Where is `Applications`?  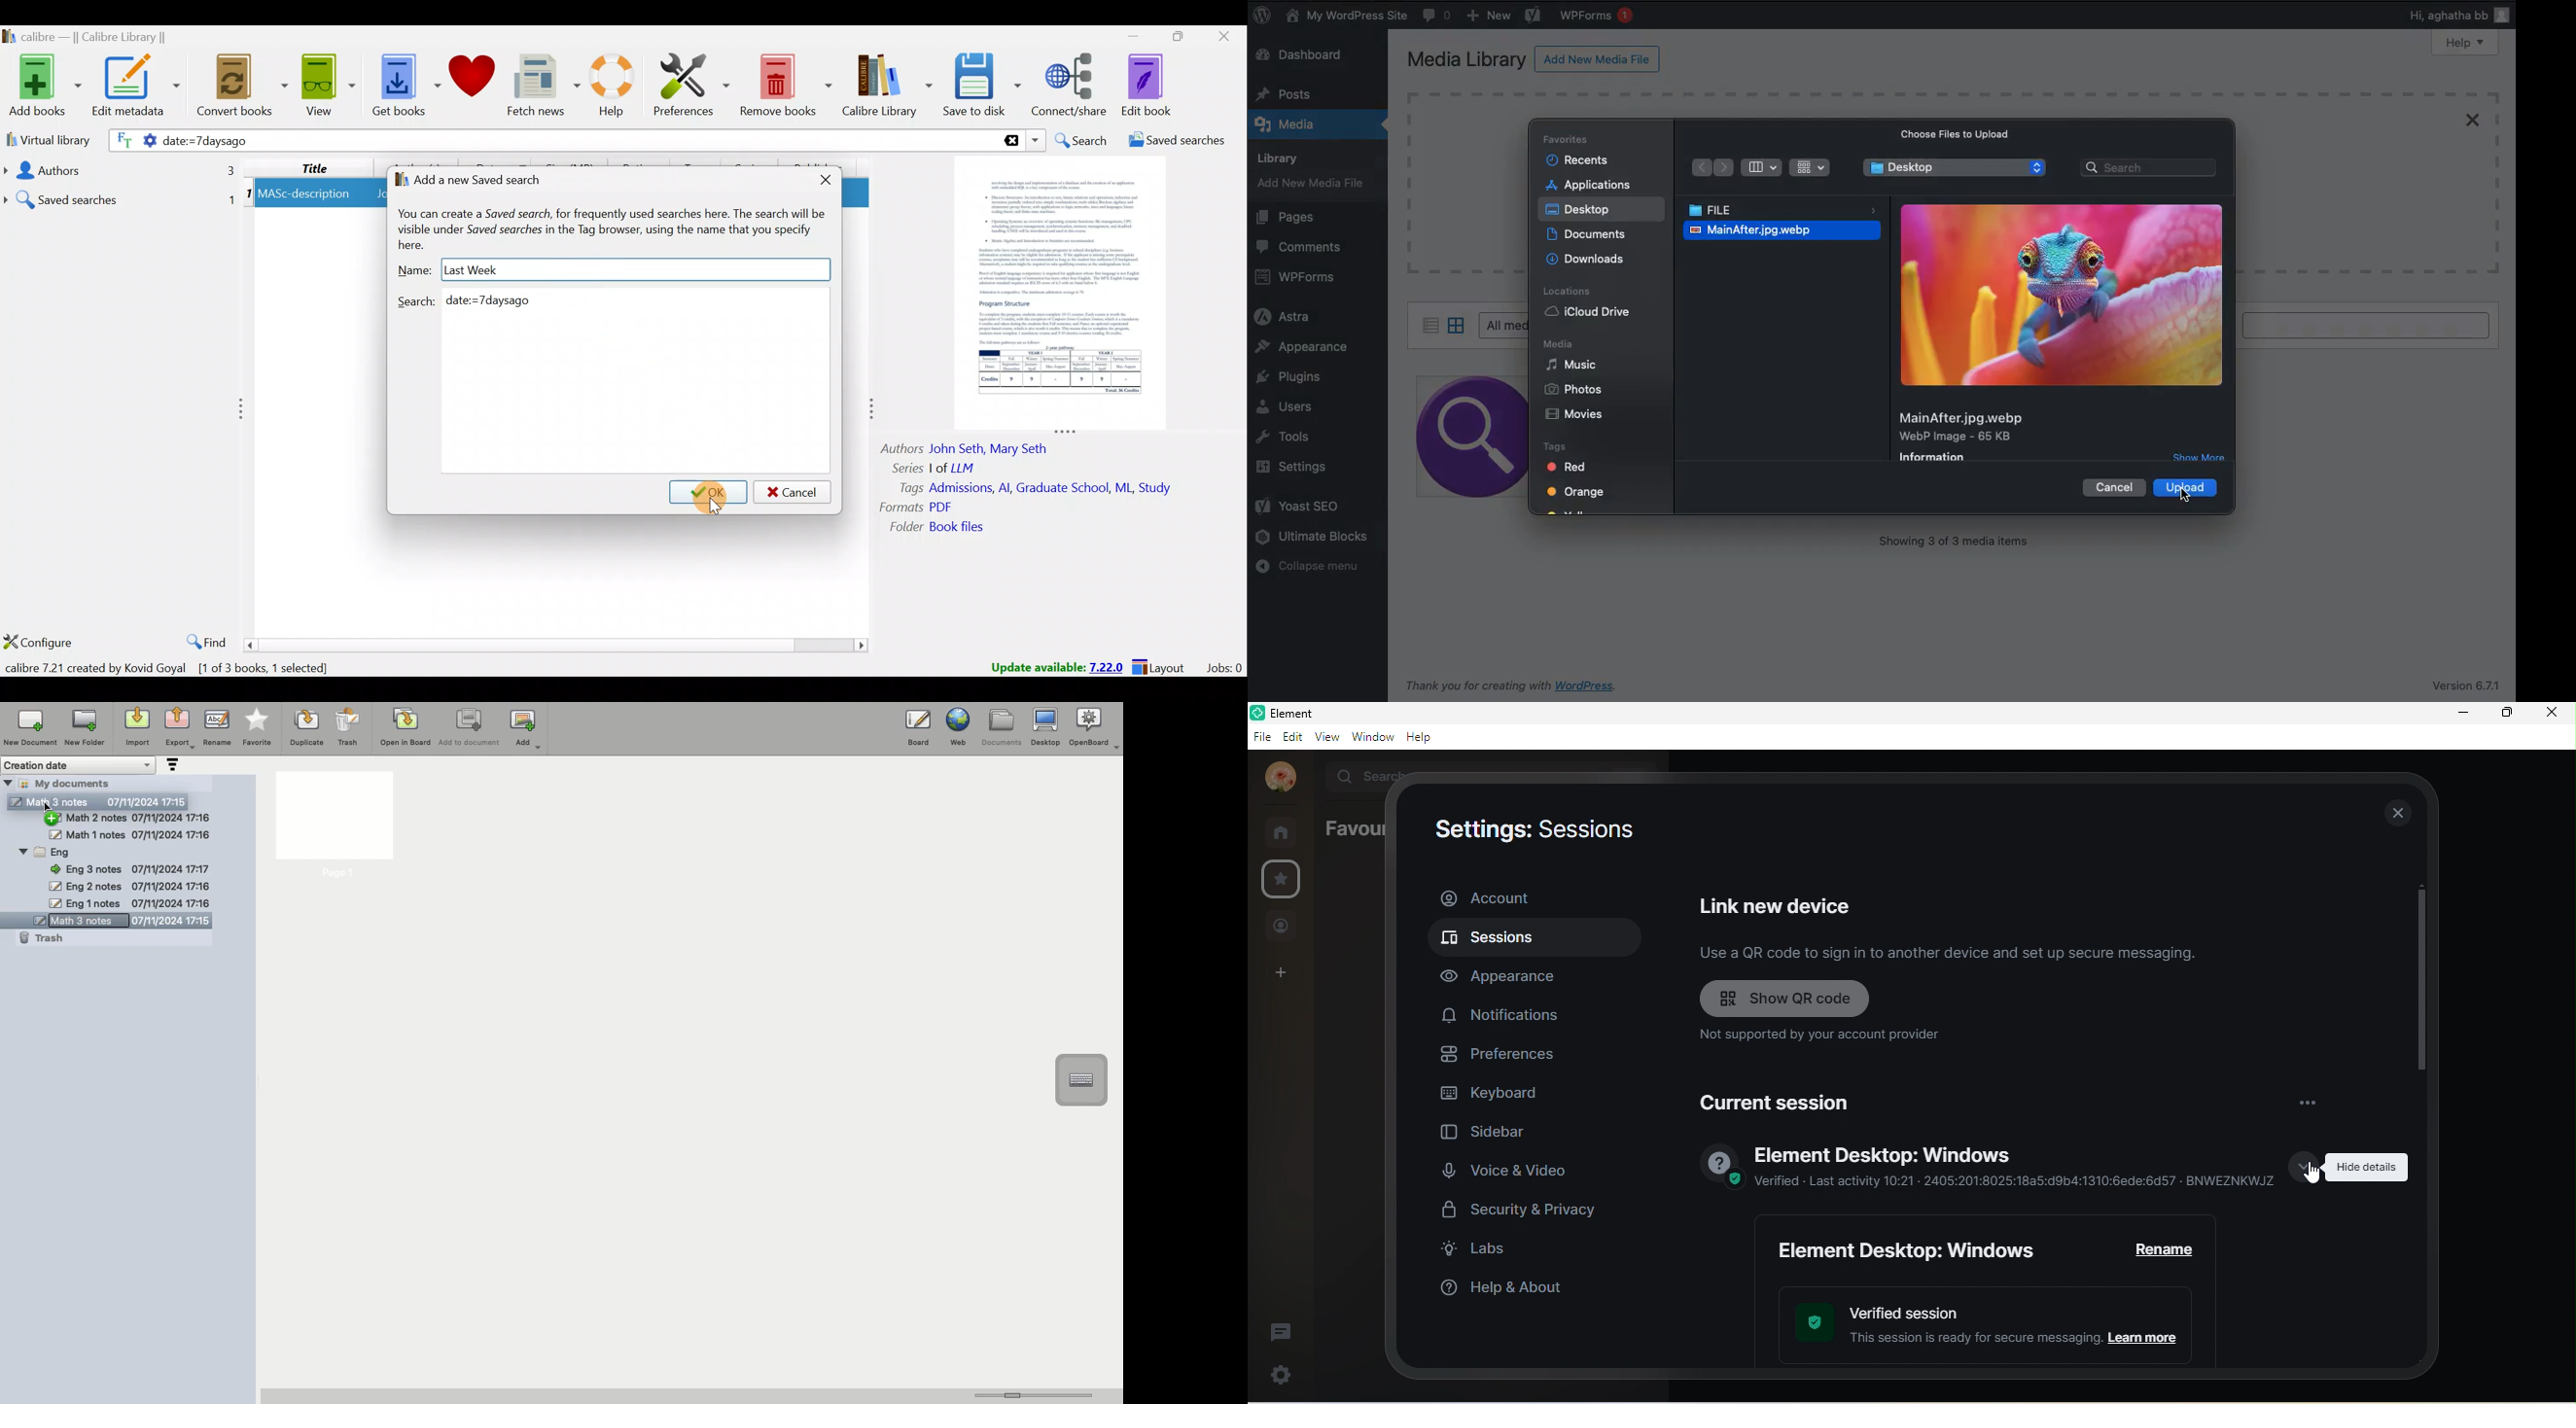 Applications is located at coordinates (1587, 184).